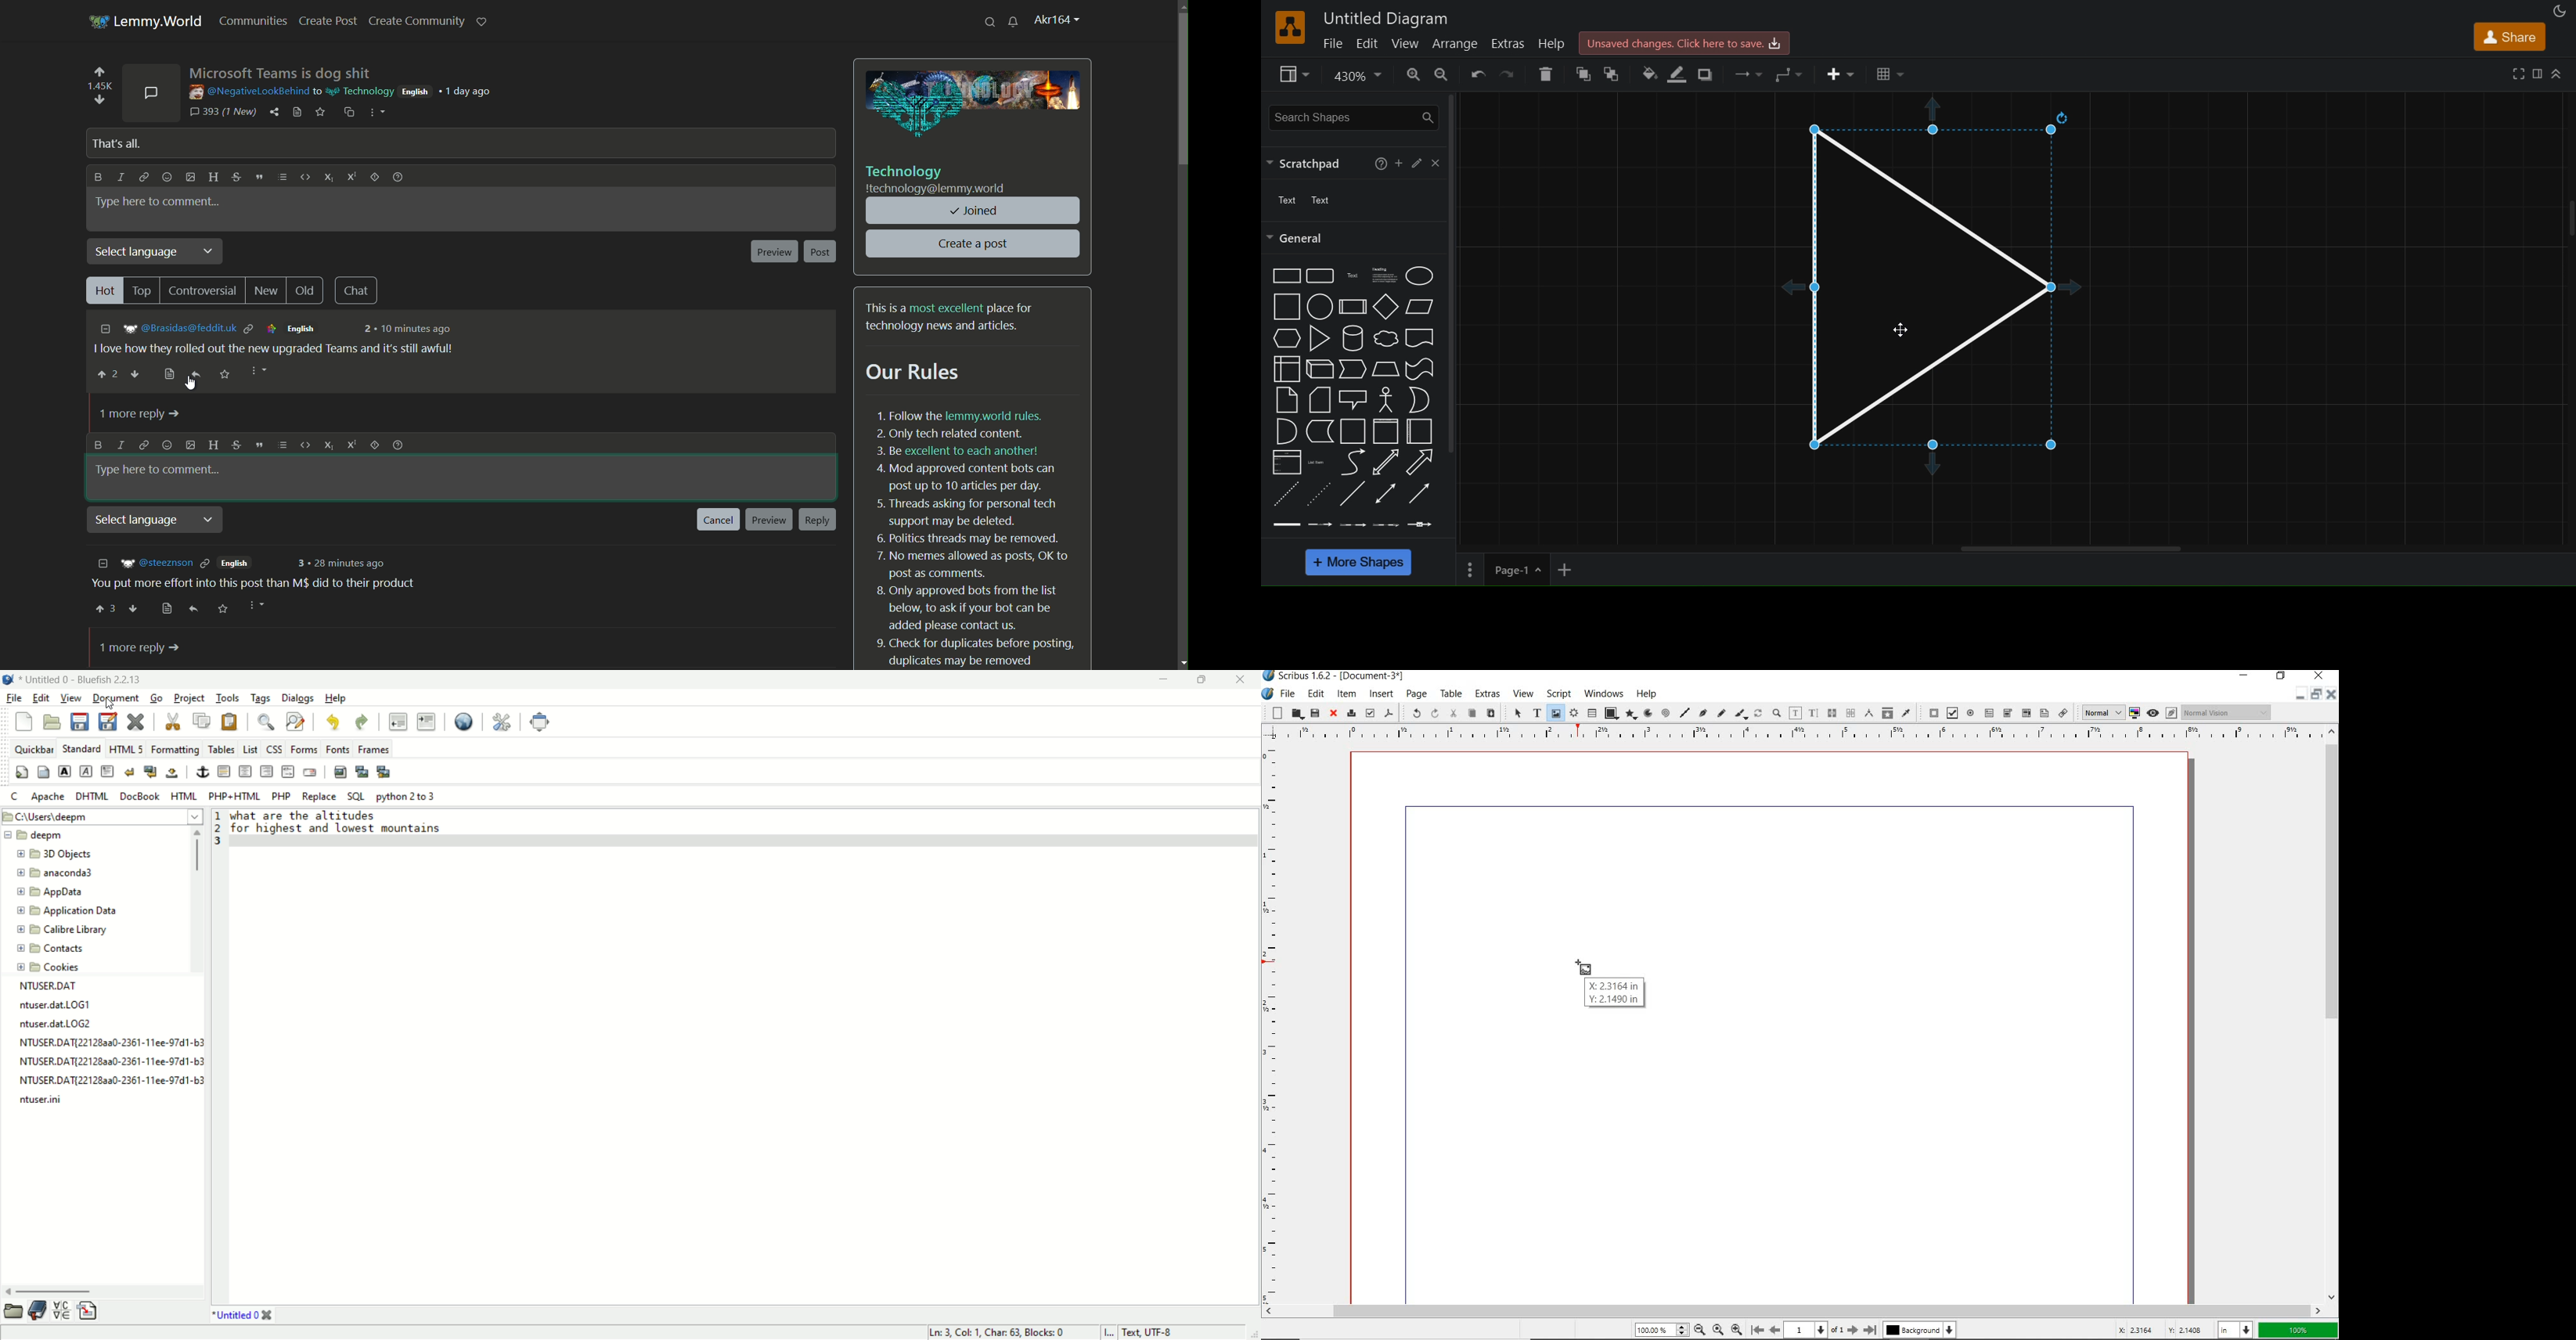  I want to click on add new page, so click(1575, 568).